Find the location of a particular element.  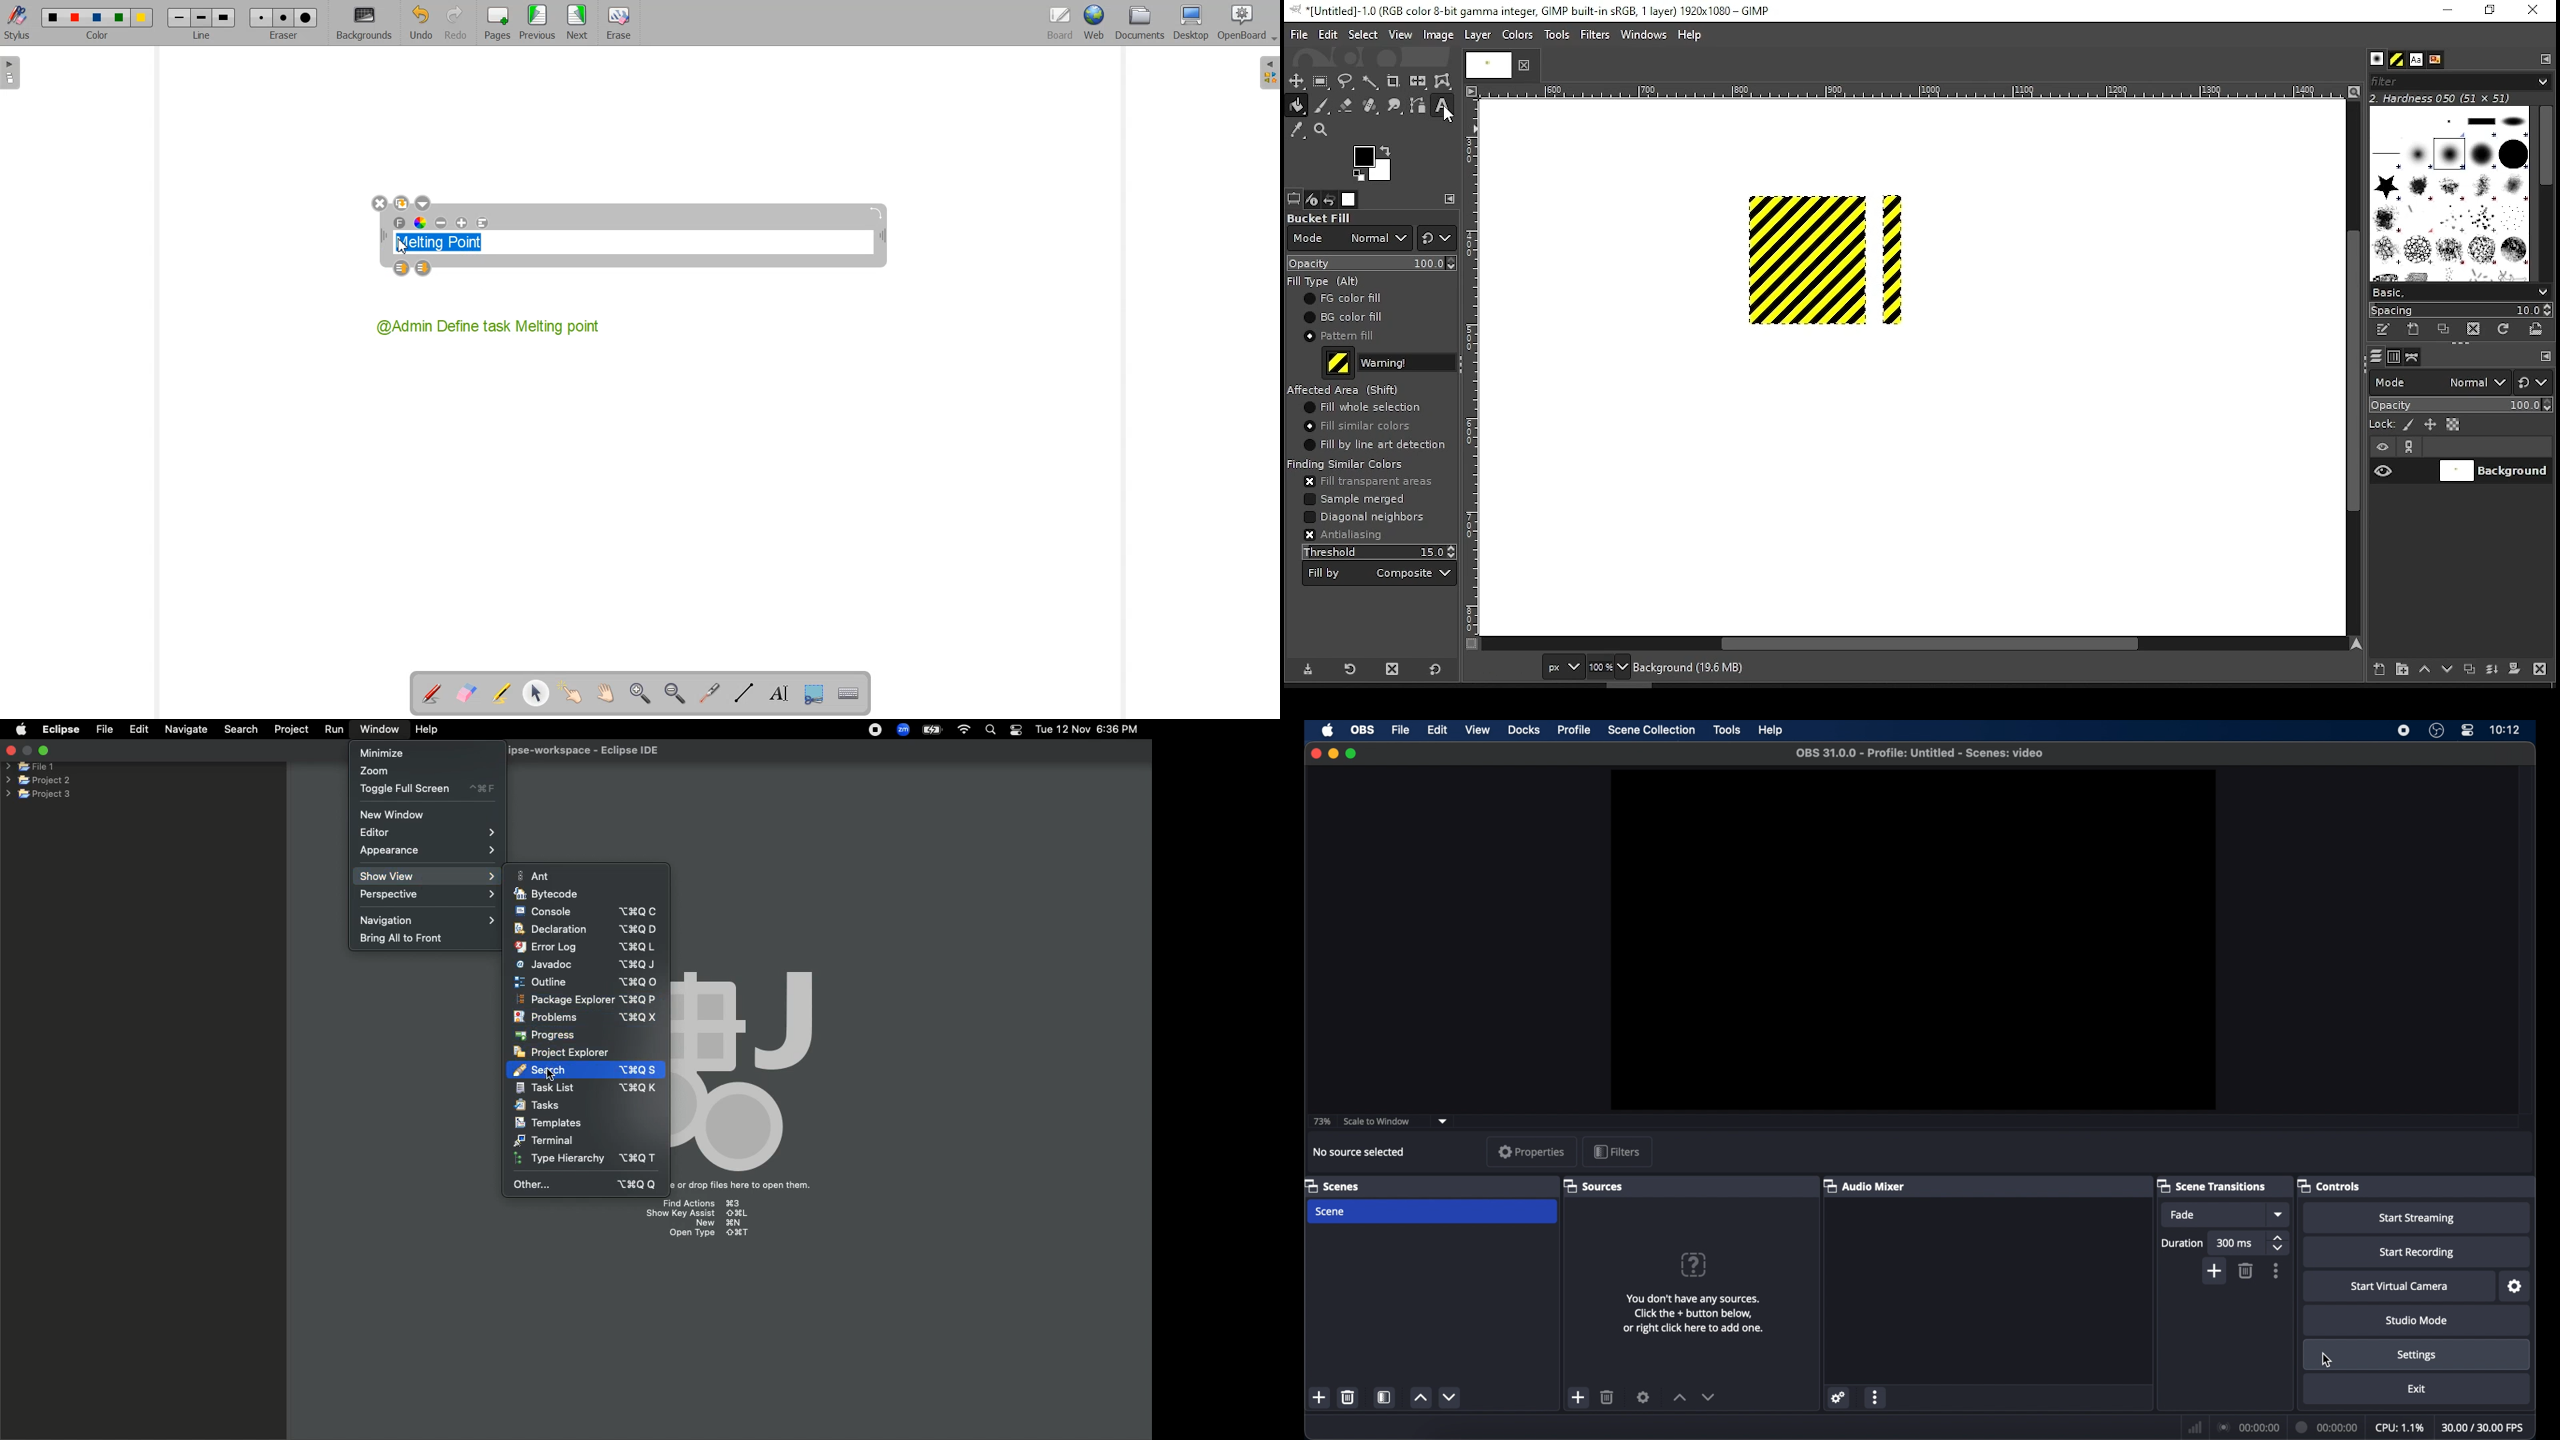

dropdown is located at coordinates (1443, 1121).